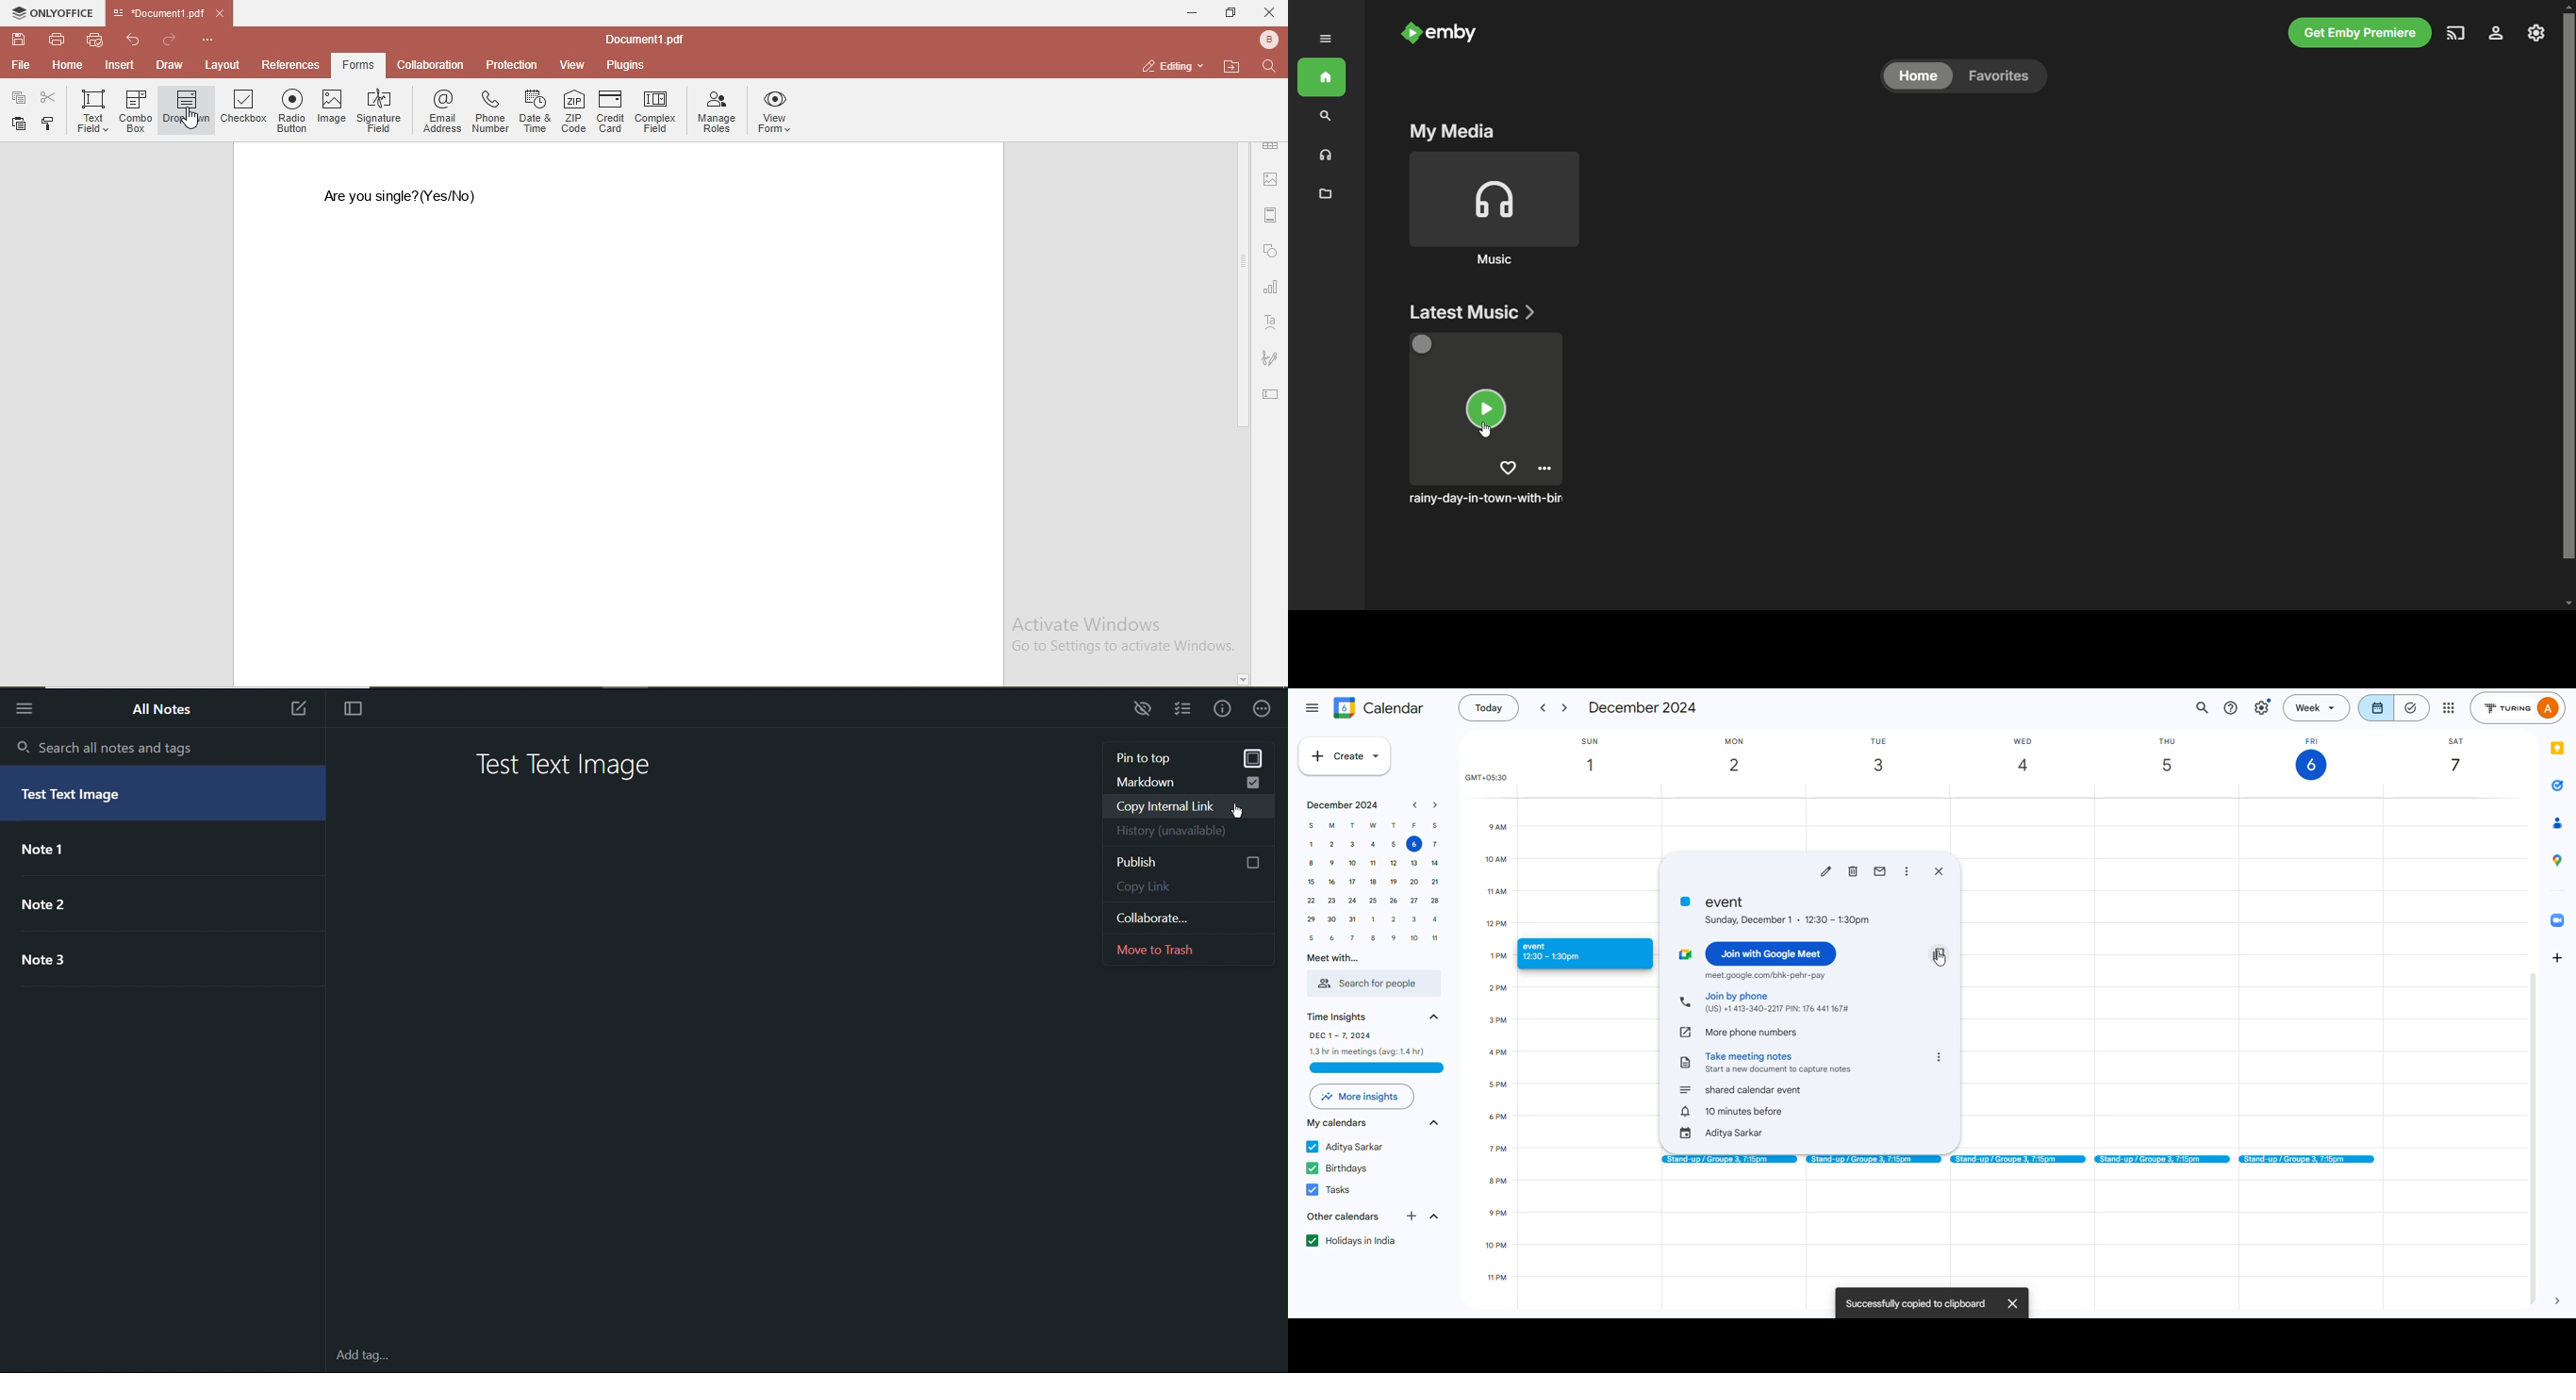  I want to click on 3, so click(1352, 845).